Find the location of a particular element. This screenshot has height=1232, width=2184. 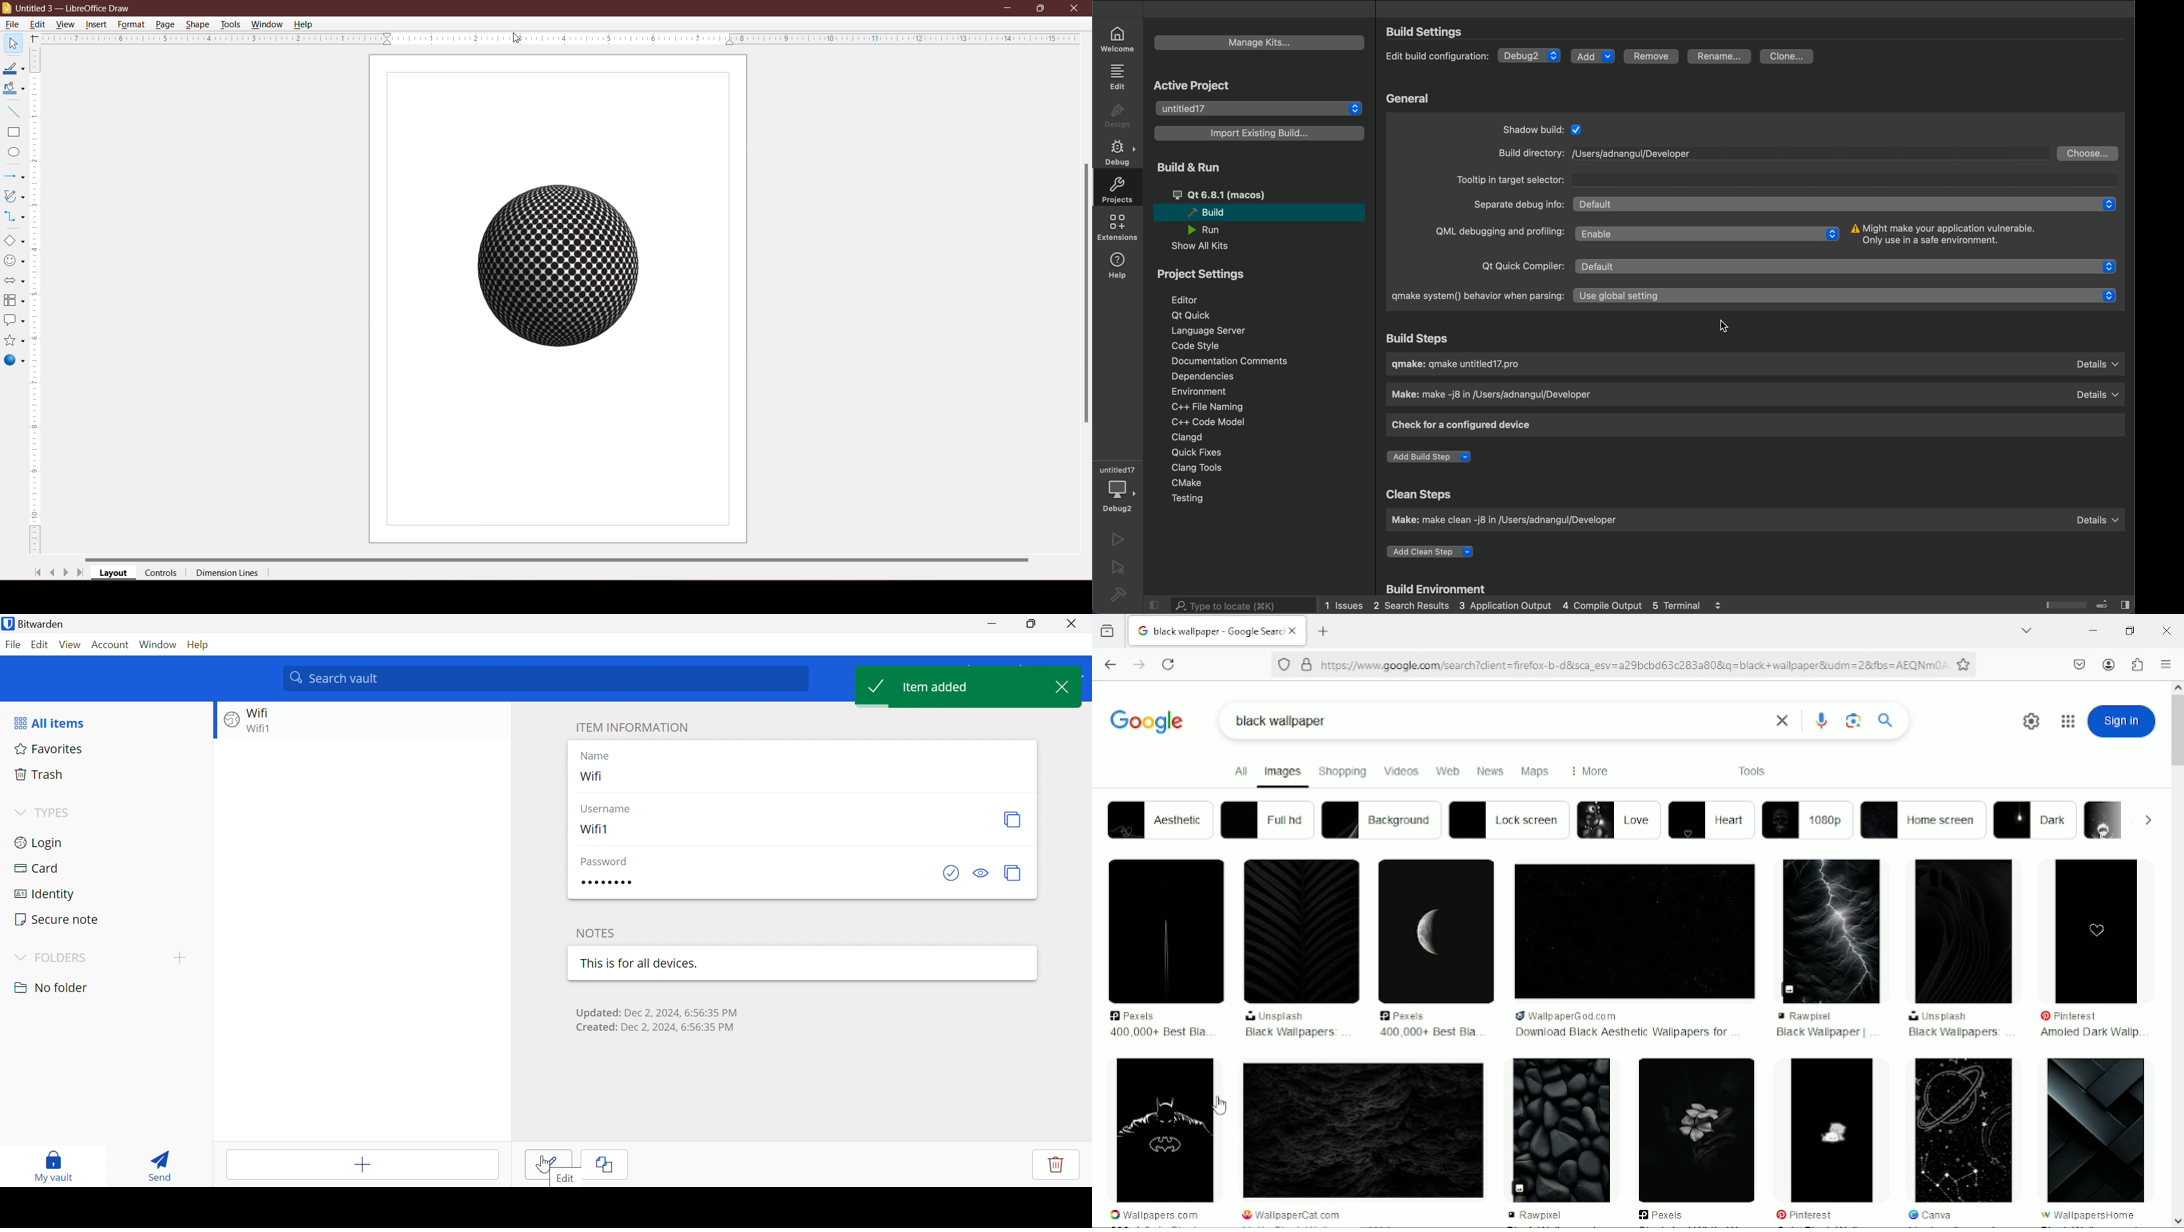

File is located at coordinates (11, 24).